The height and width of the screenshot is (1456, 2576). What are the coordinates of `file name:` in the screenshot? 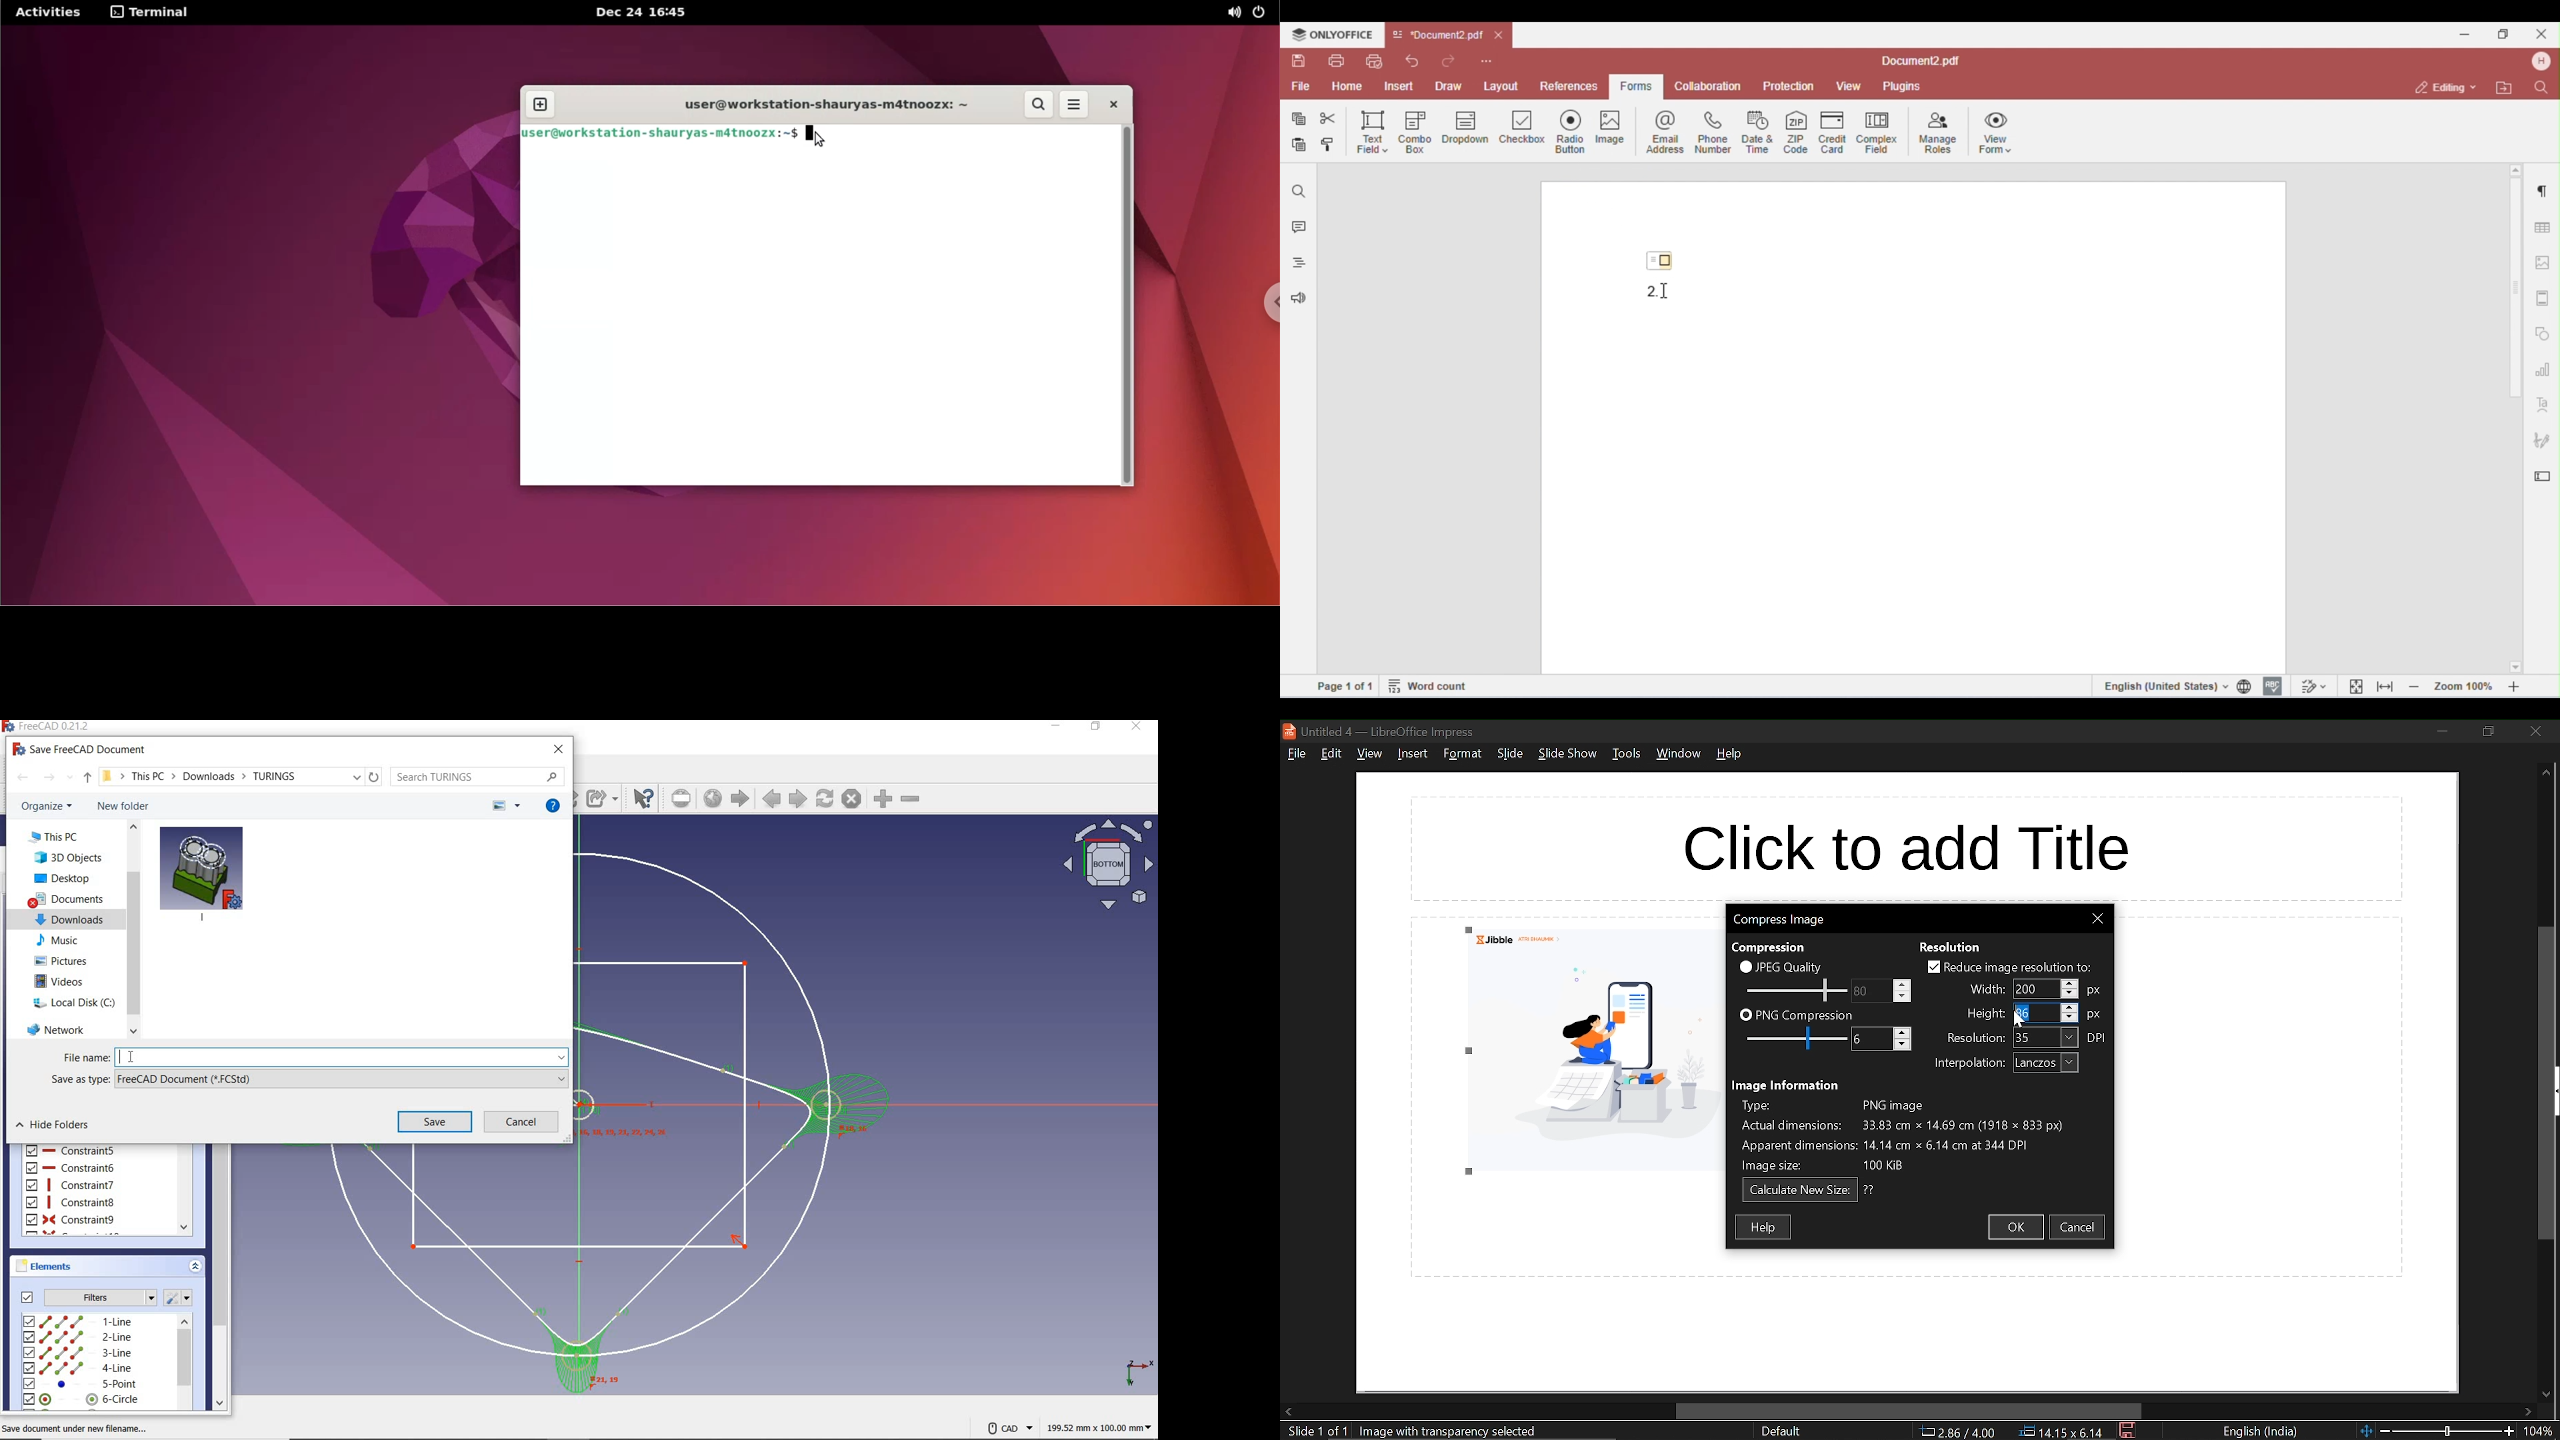 It's located at (86, 1057).